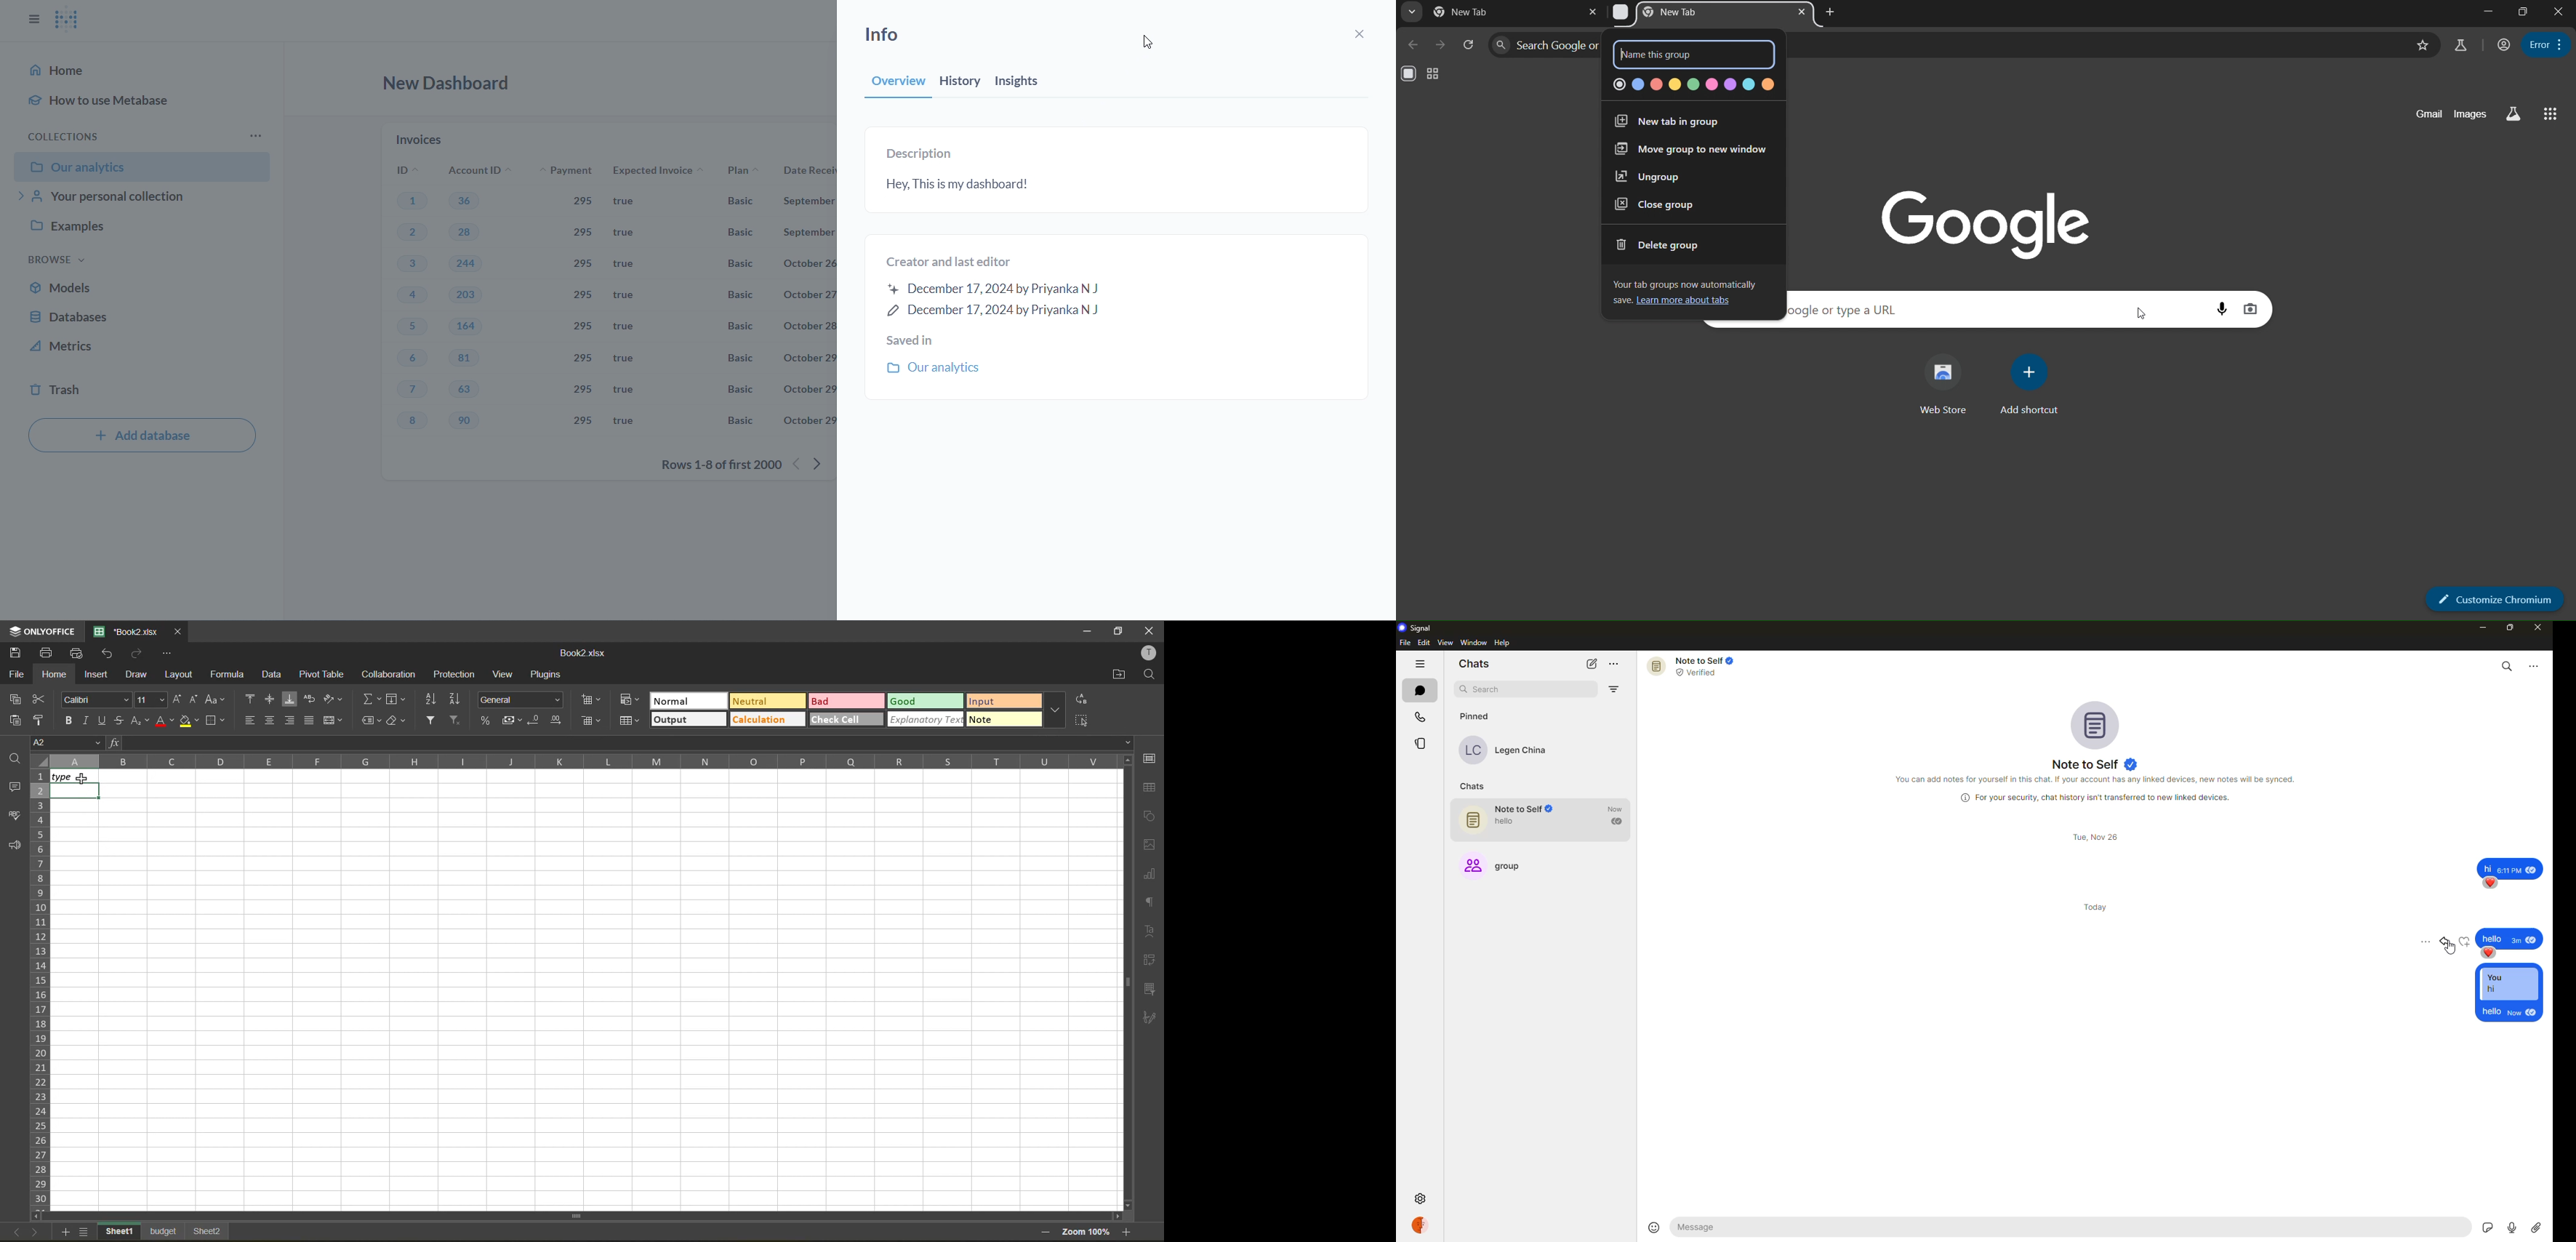  What do you see at coordinates (2538, 1226) in the screenshot?
I see `attach` at bounding box center [2538, 1226].